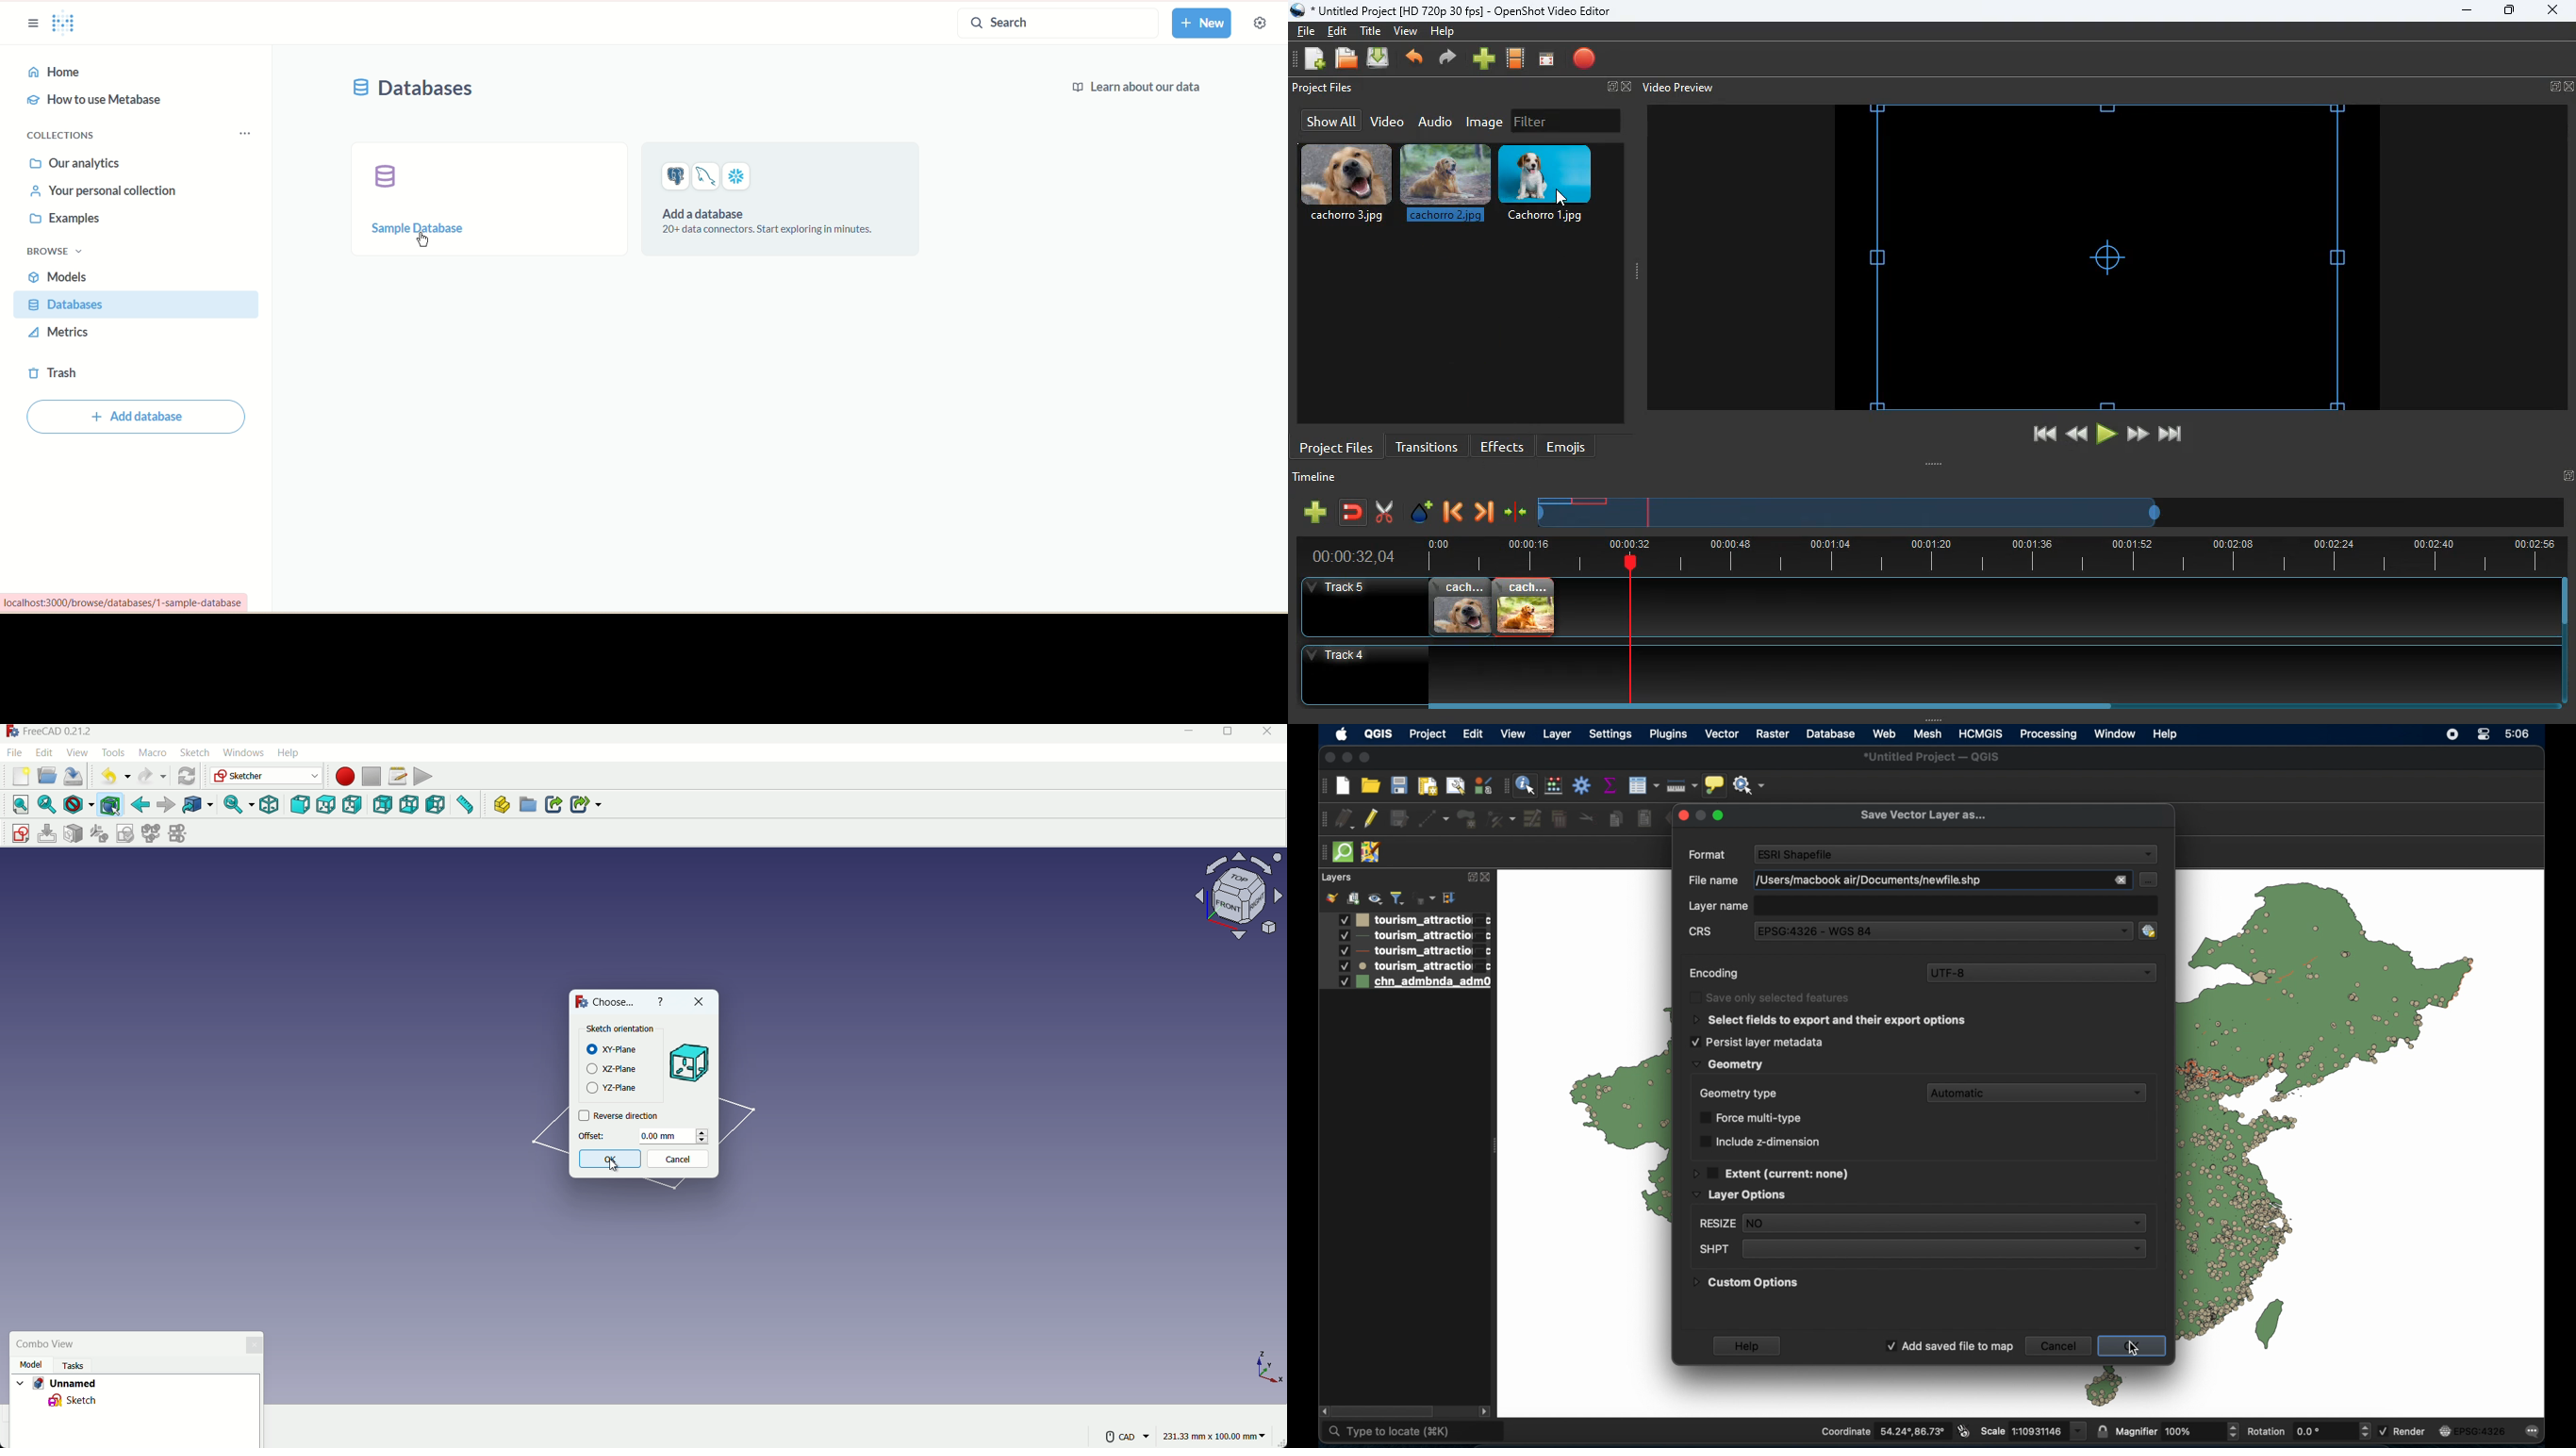 The width and height of the screenshot is (2576, 1456). What do you see at coordinates (1750, 784) in the screenshot?
I see `no action selected` at bounding box center [1750, 784].